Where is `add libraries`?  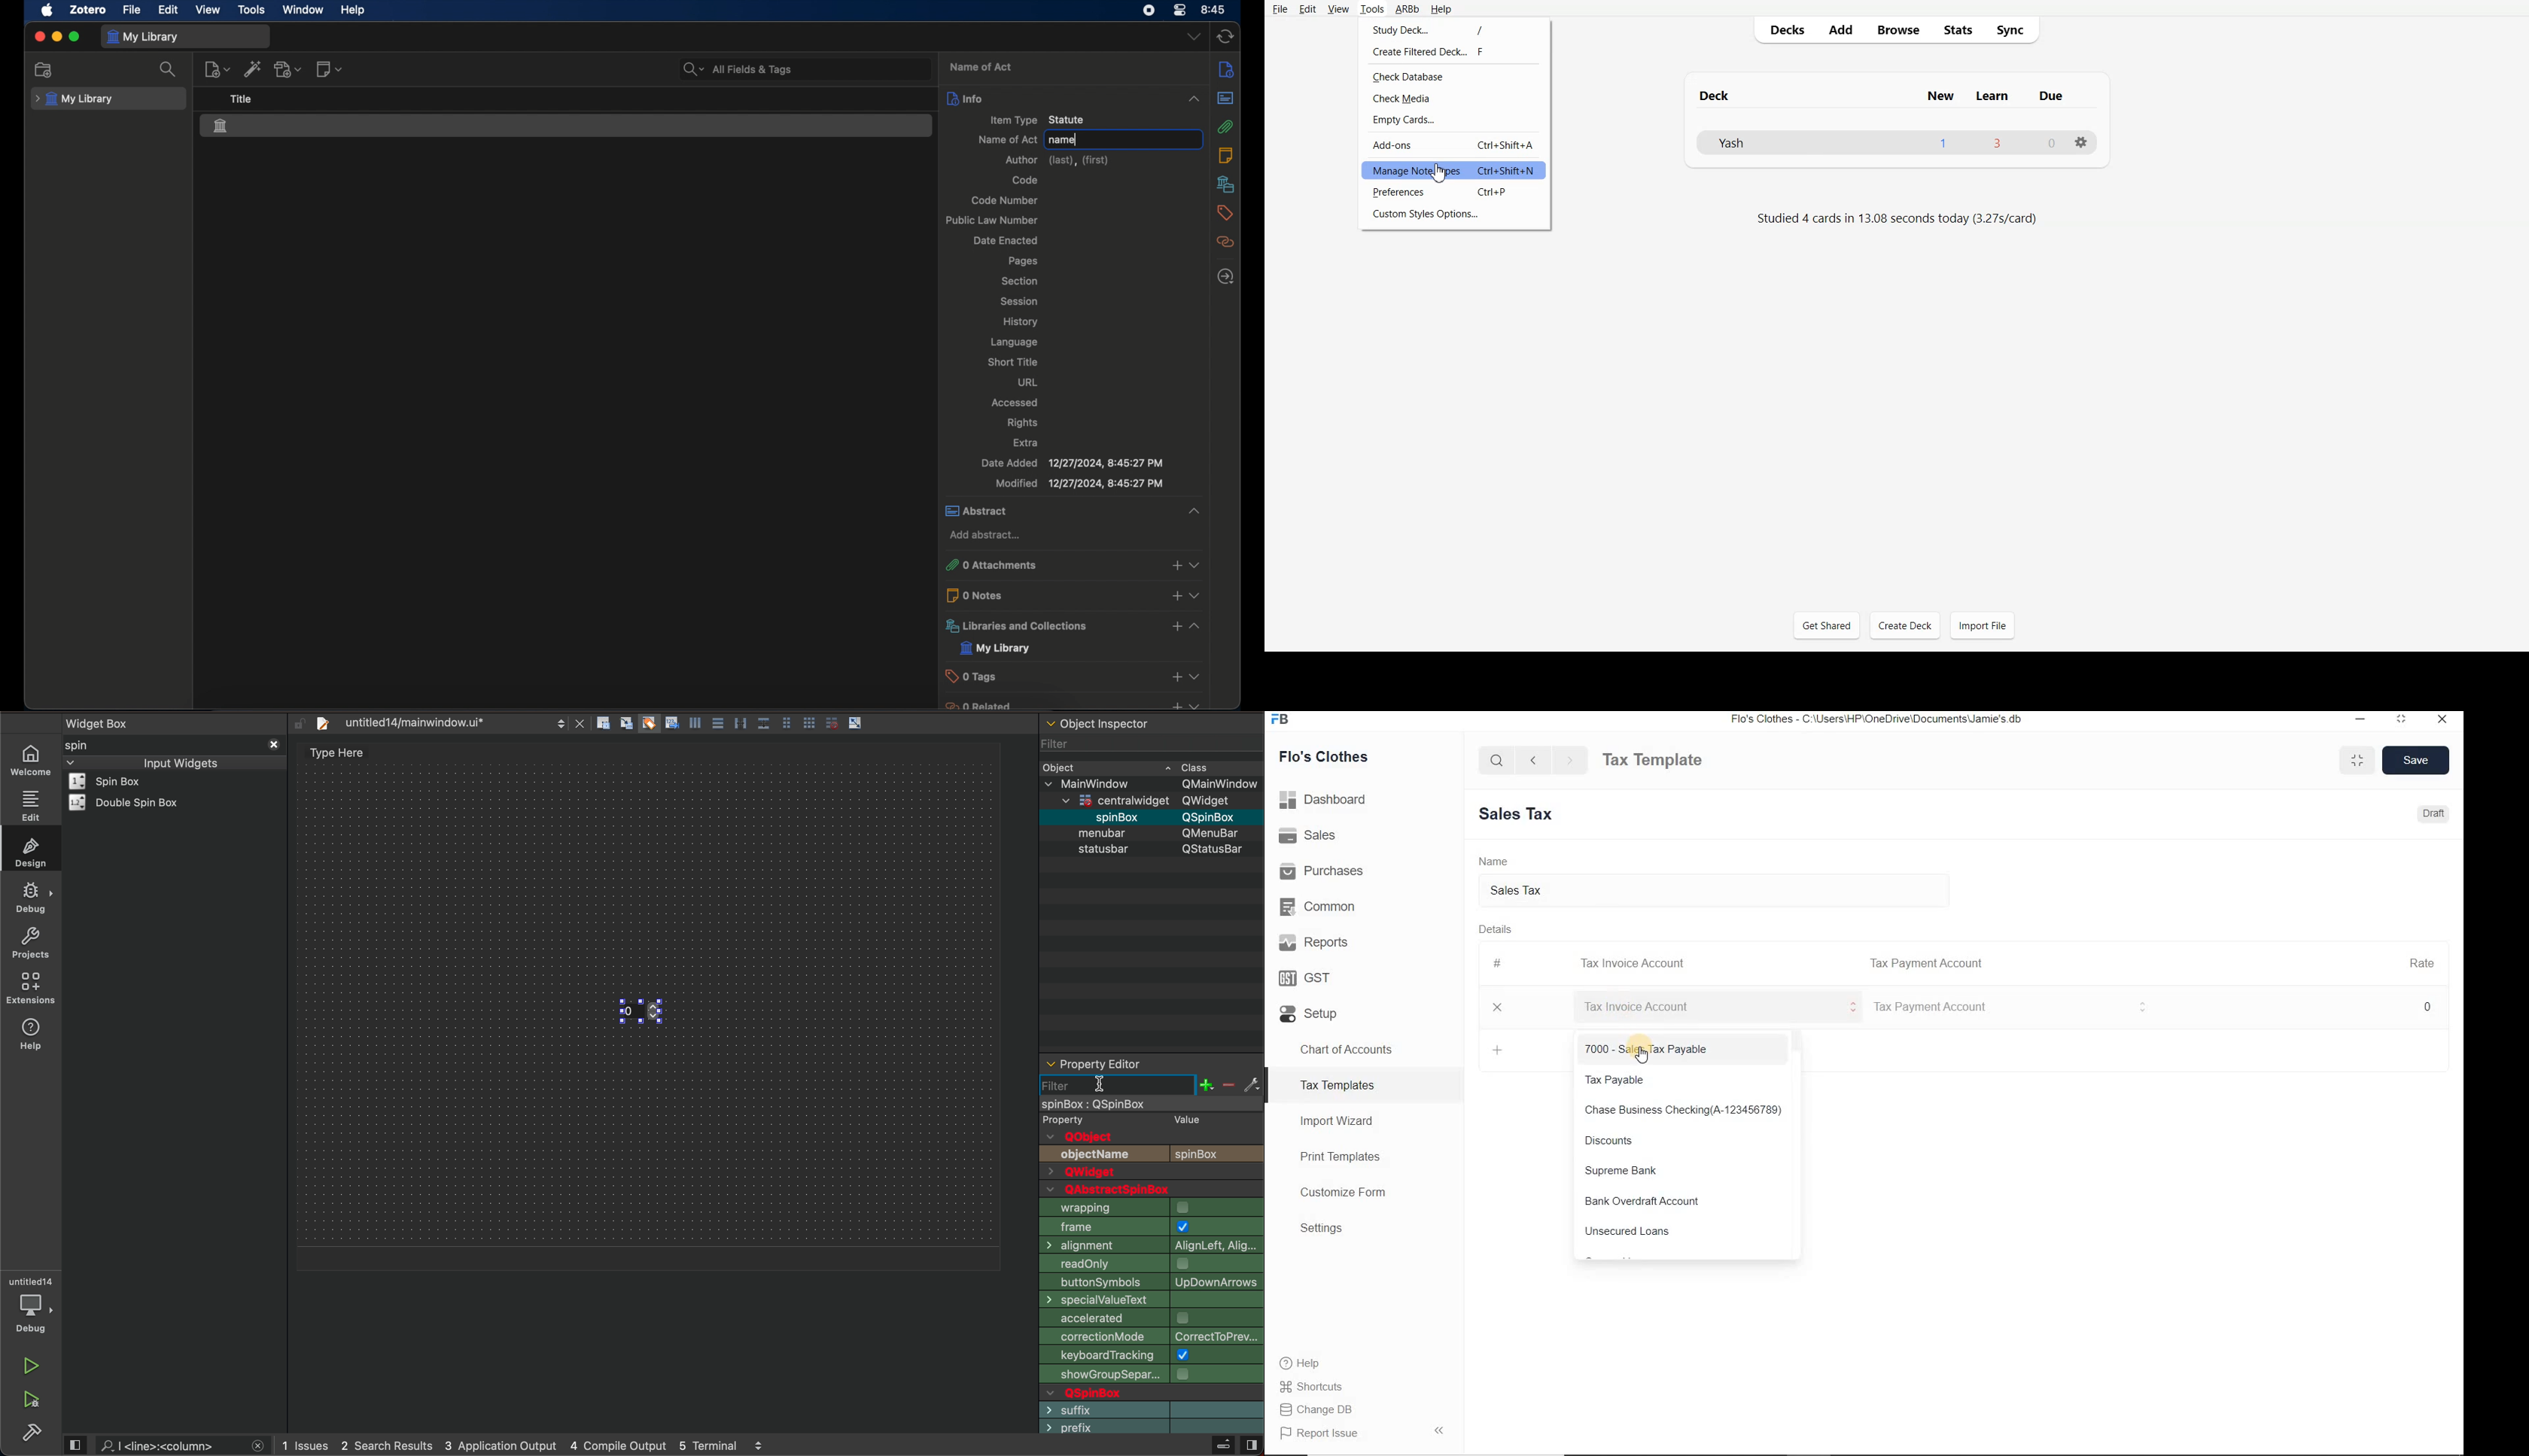
add libraries is located at coordinates (1175, 627).